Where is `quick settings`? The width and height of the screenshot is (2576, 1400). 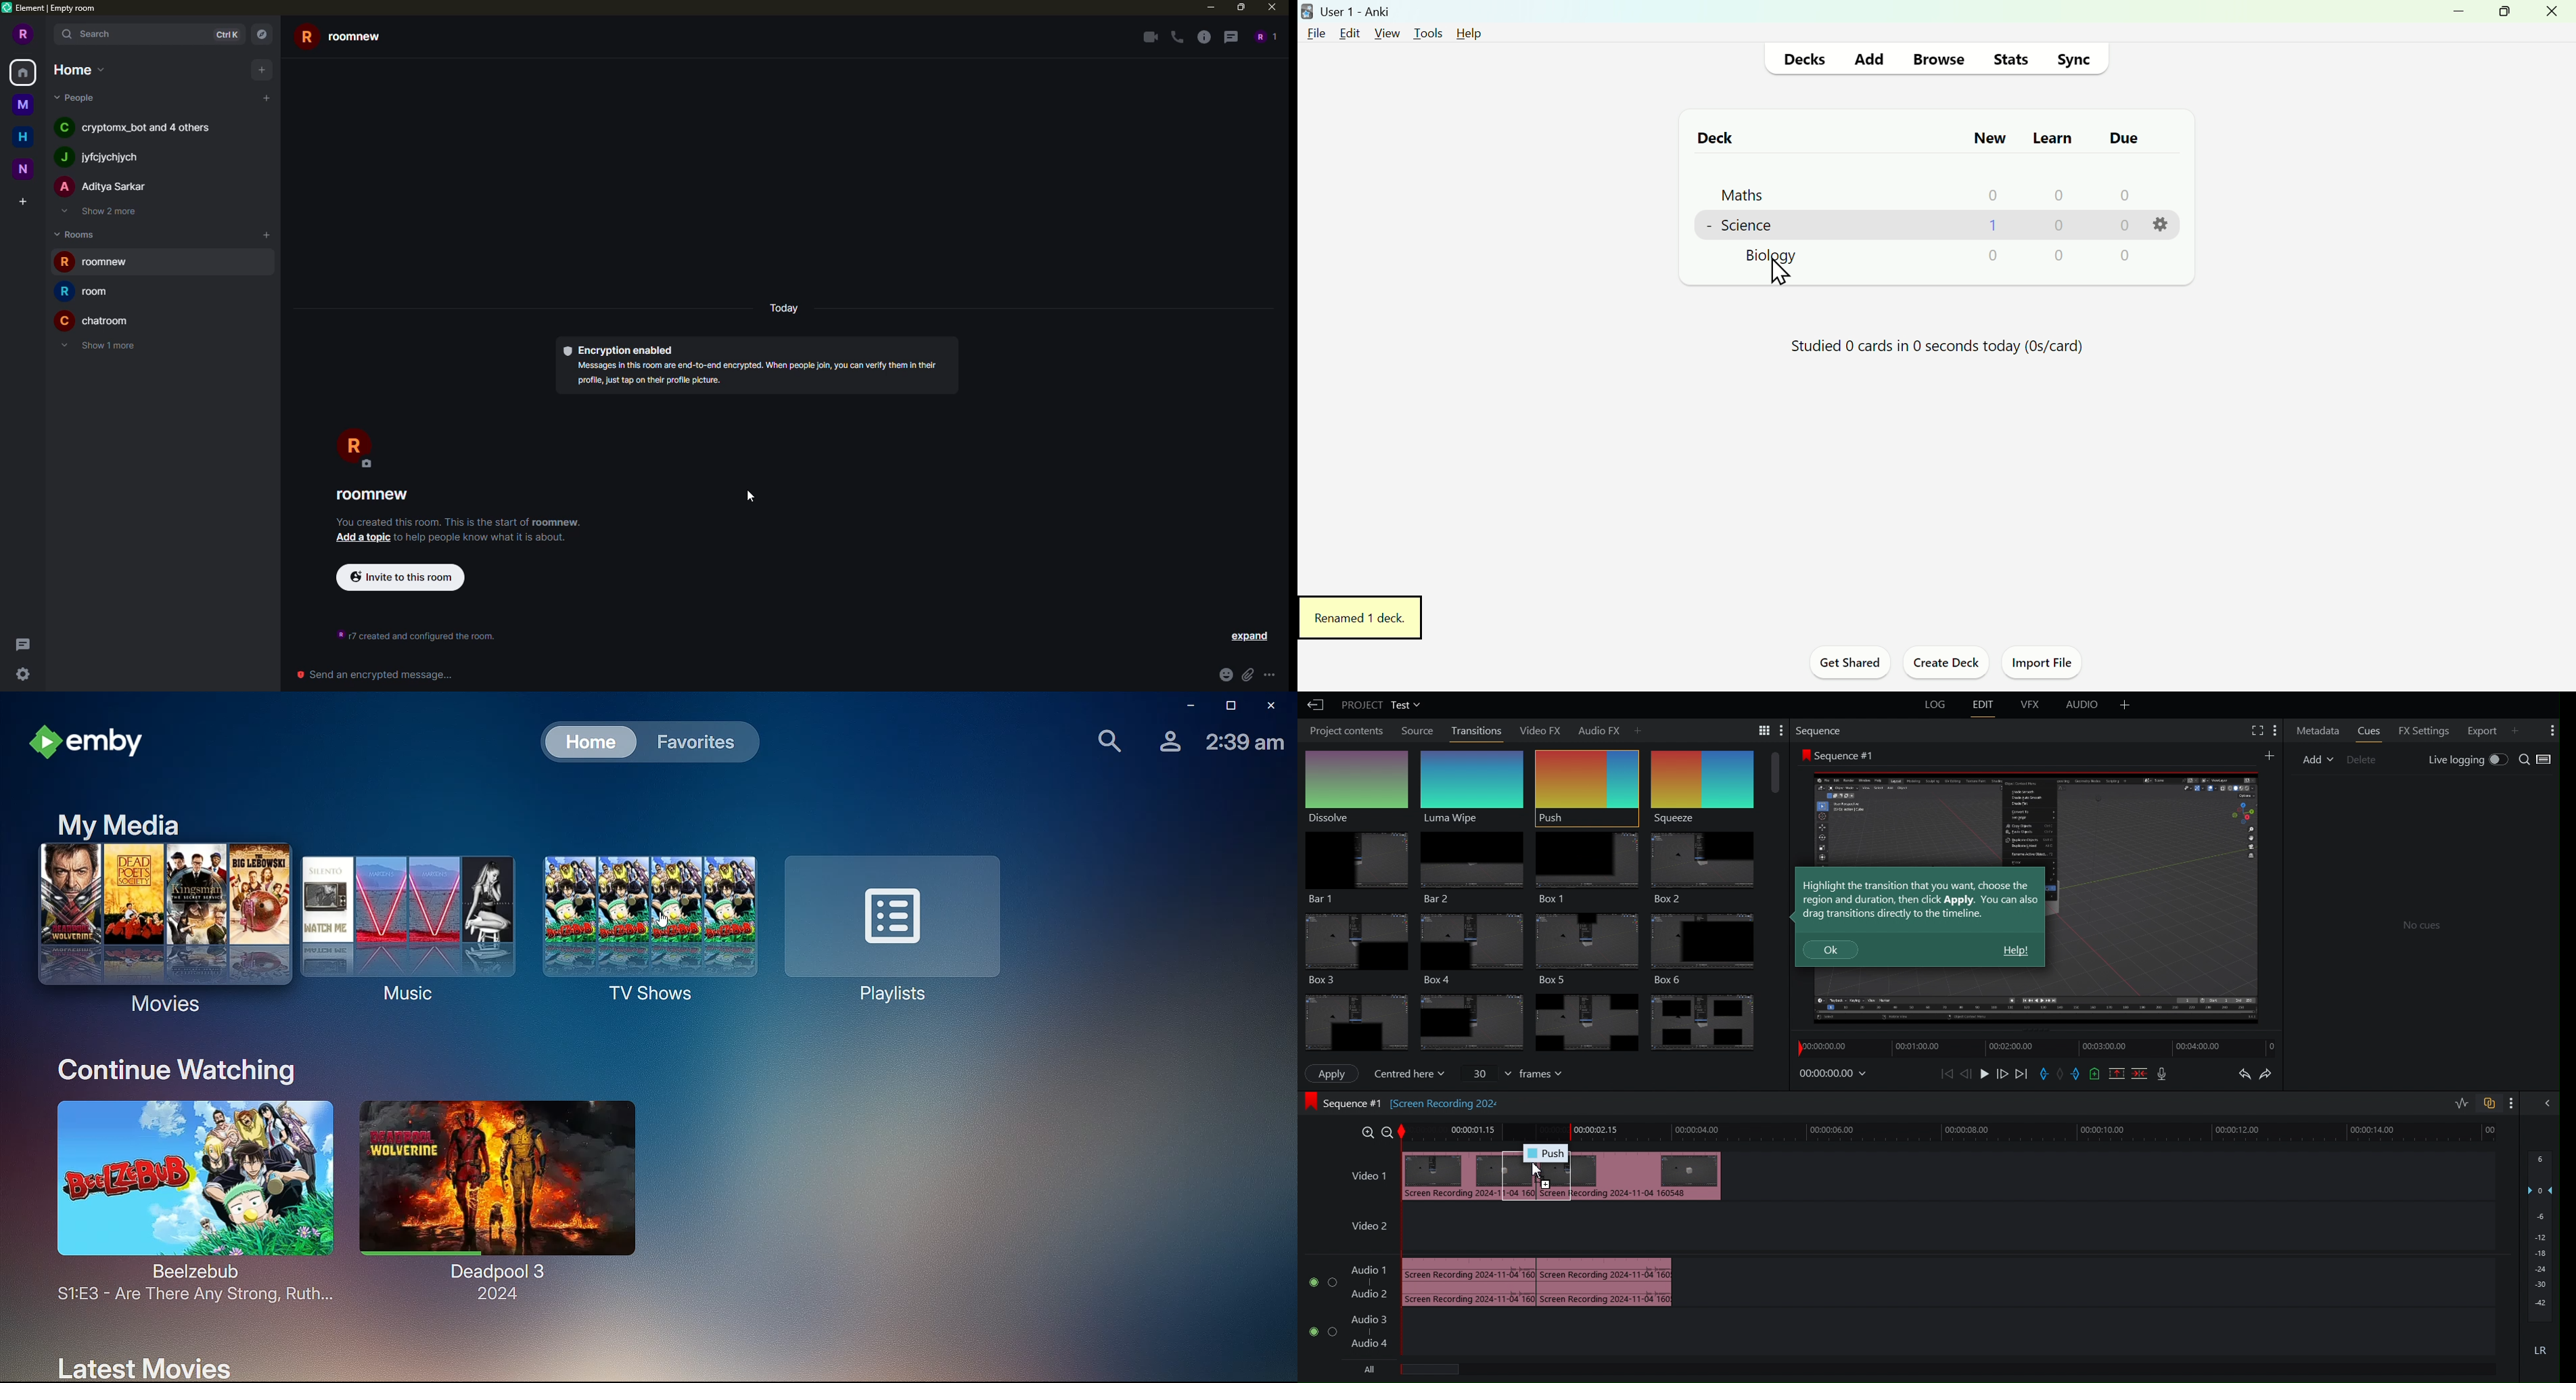
quick settings is located at coordinates (22, 675).